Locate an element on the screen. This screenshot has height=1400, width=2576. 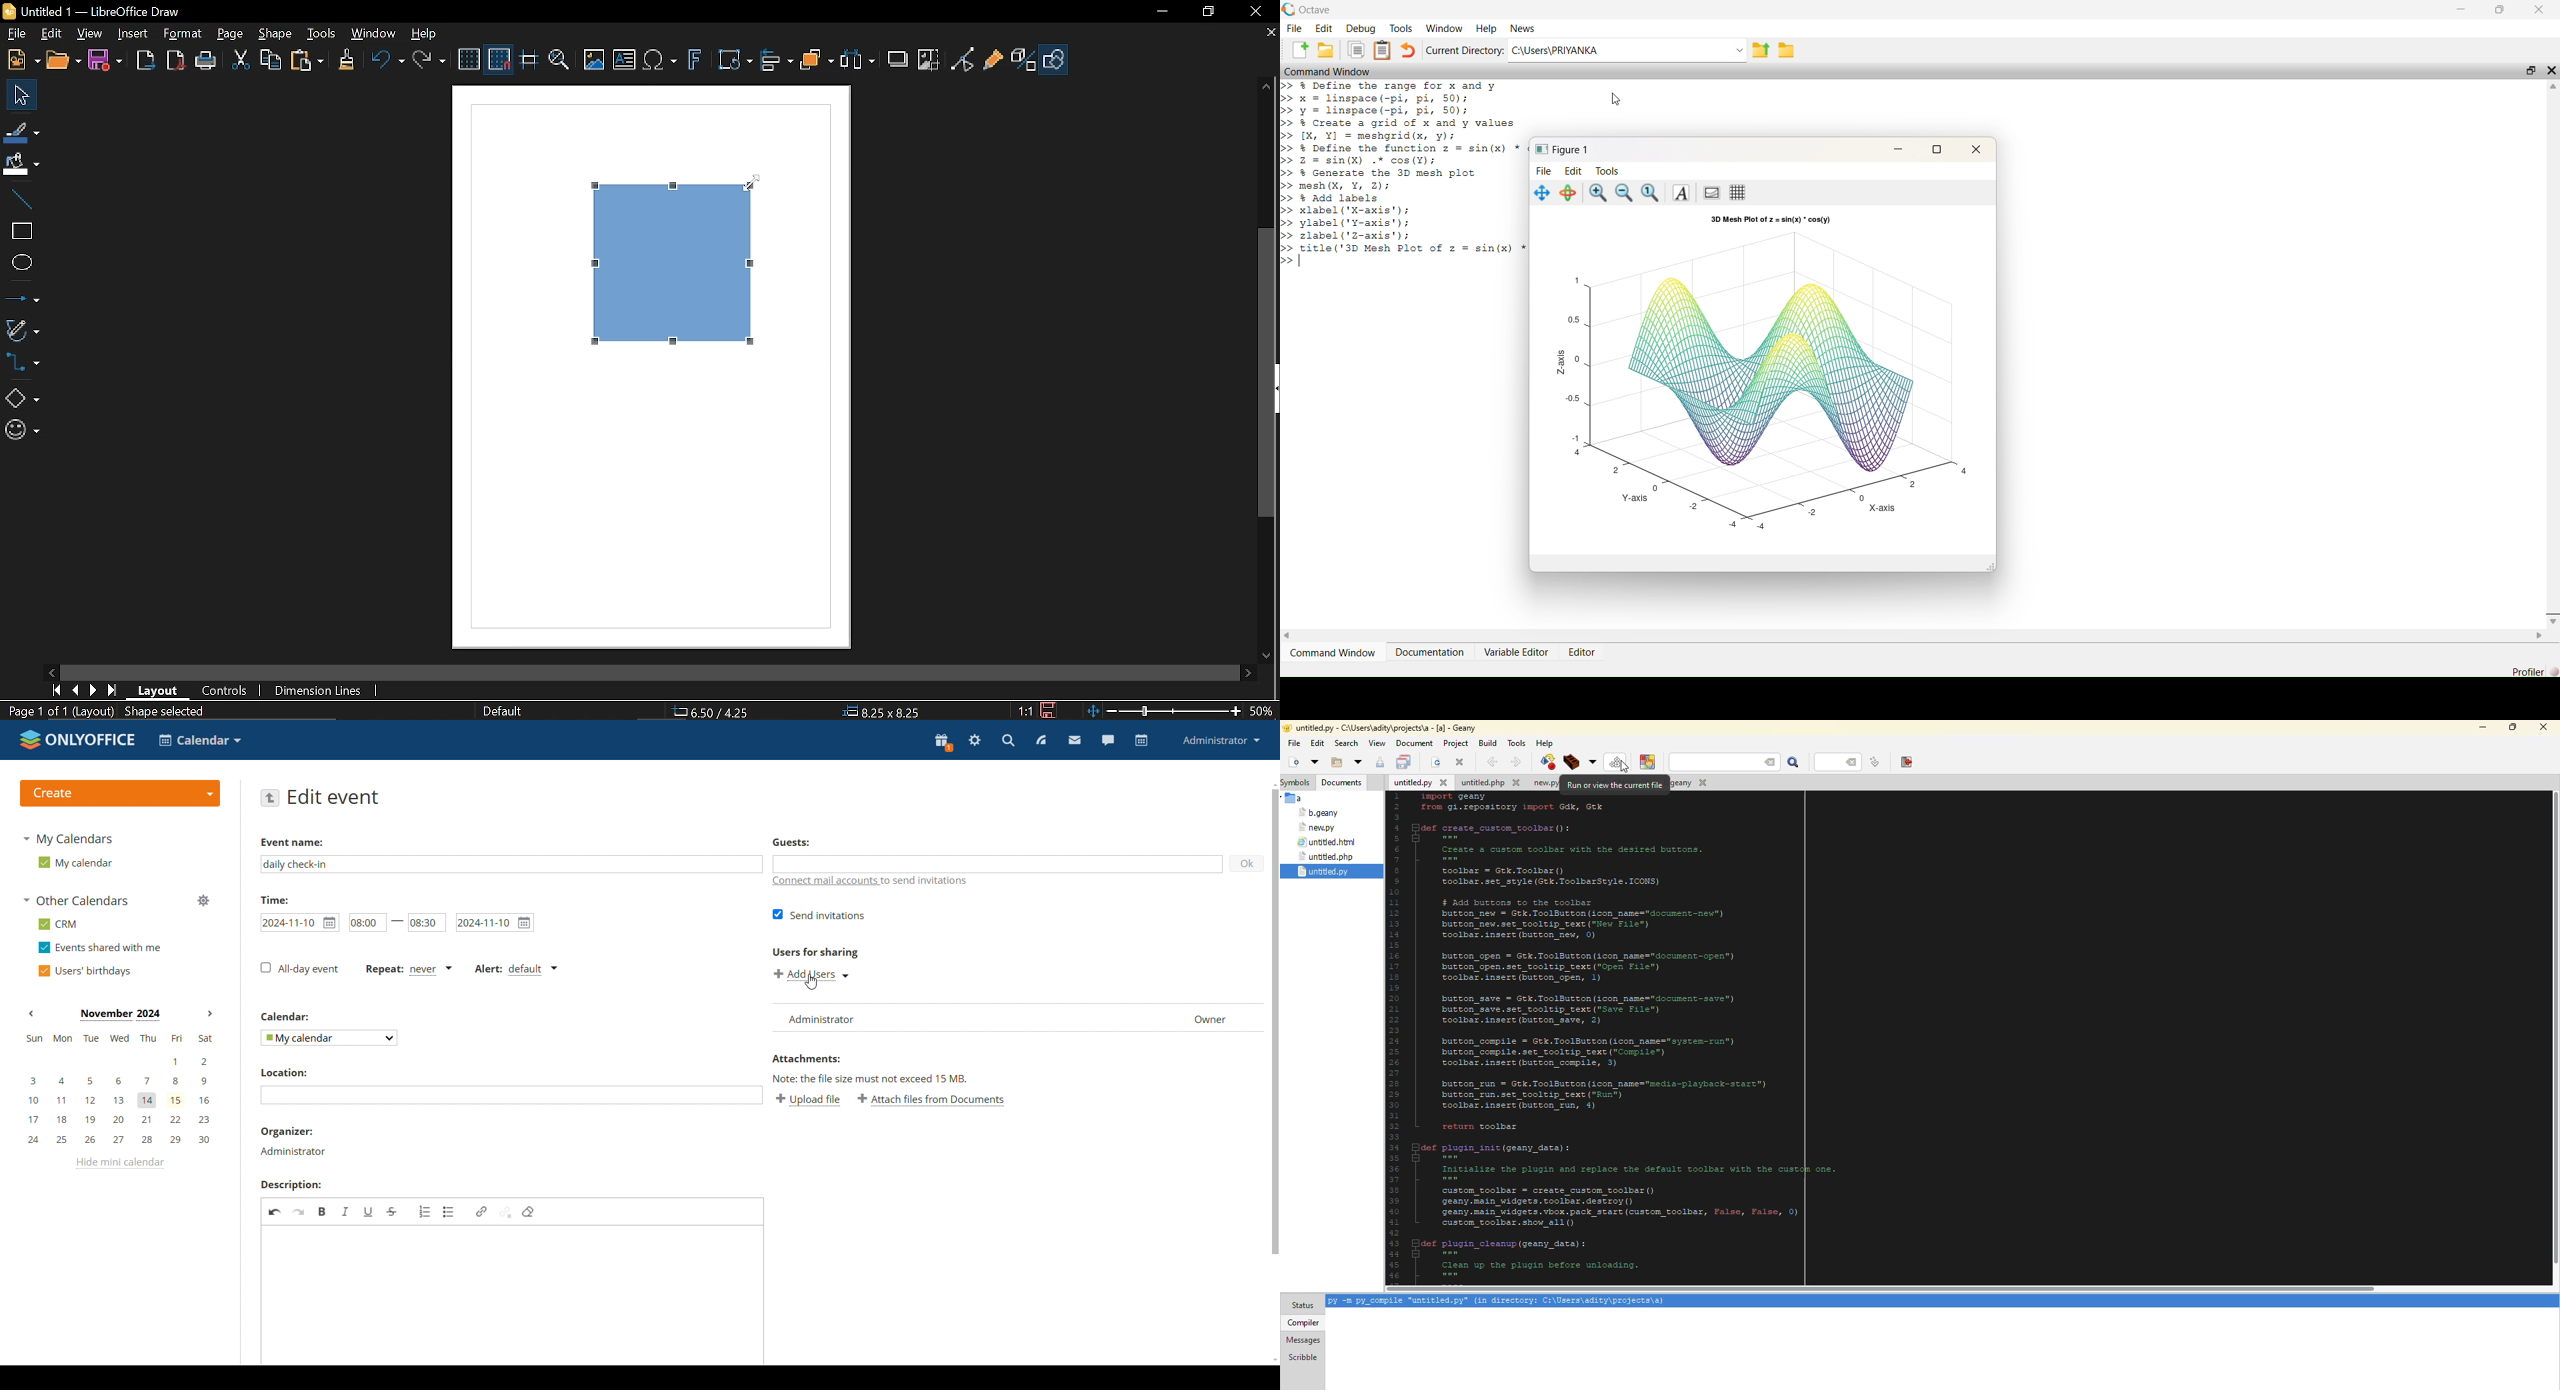
Symbol shapes is located at coordinates (20, 432).